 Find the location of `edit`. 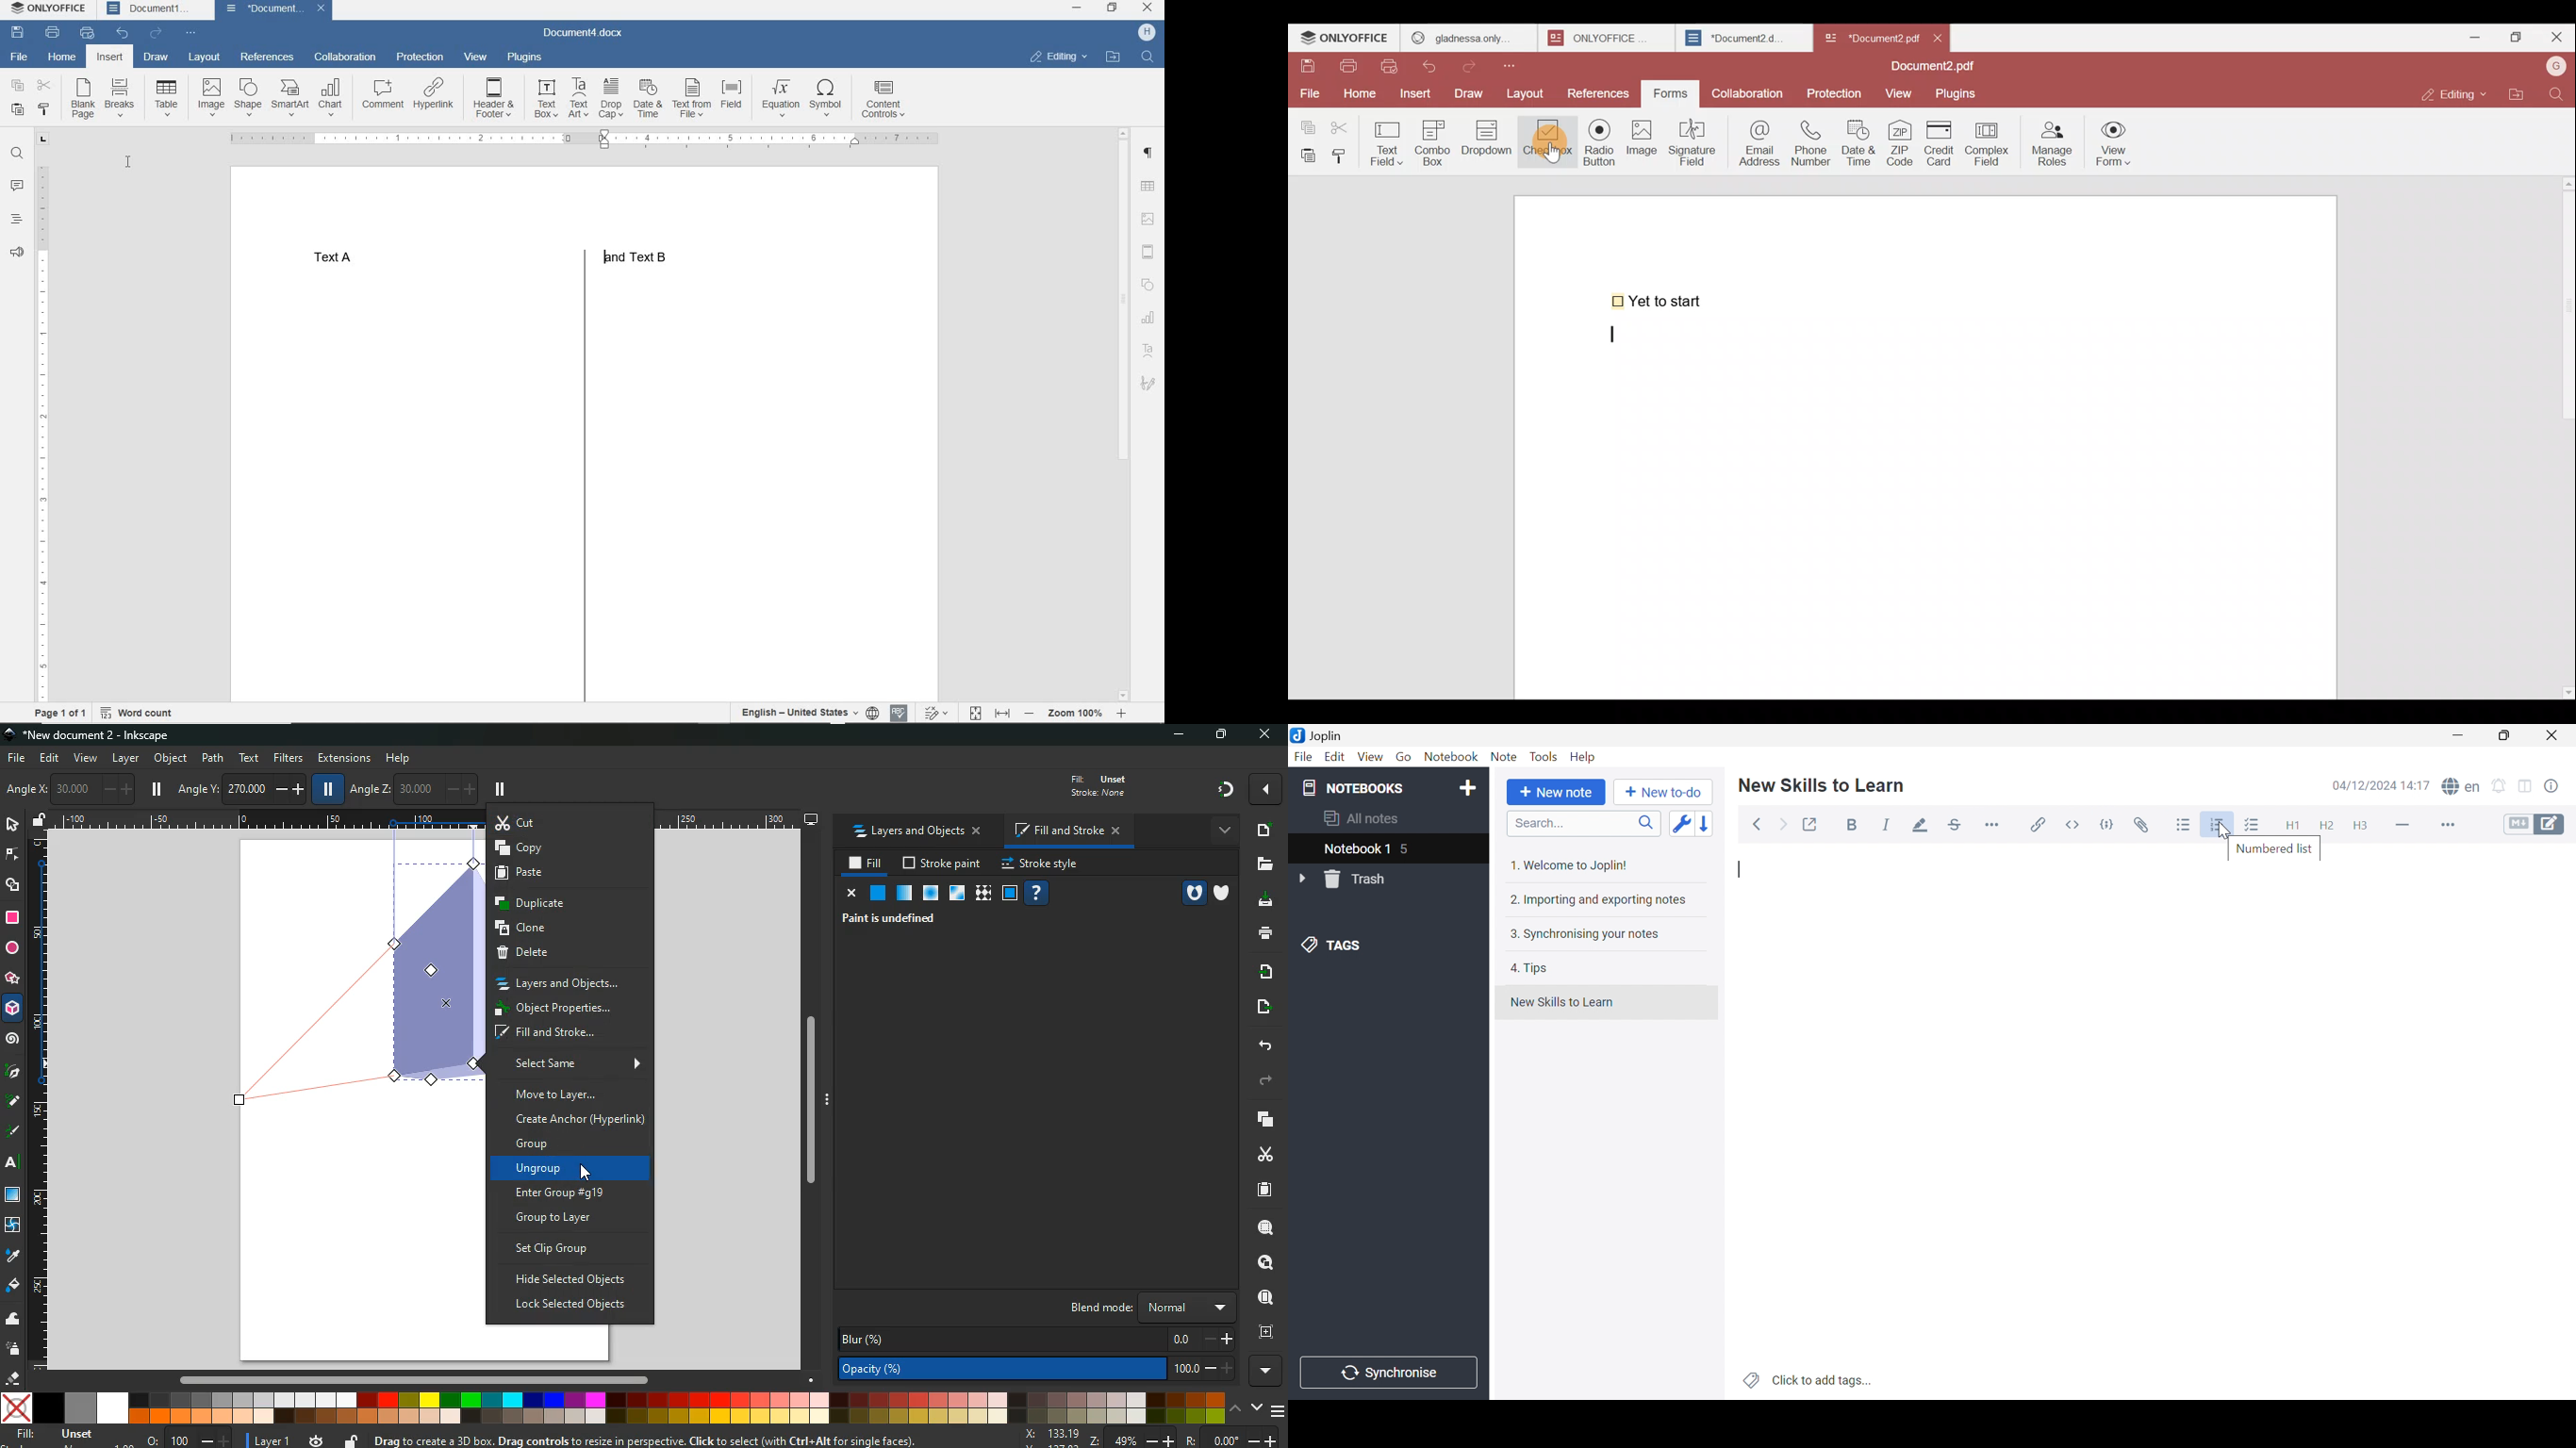

edit is located at coordinates (51, 758).